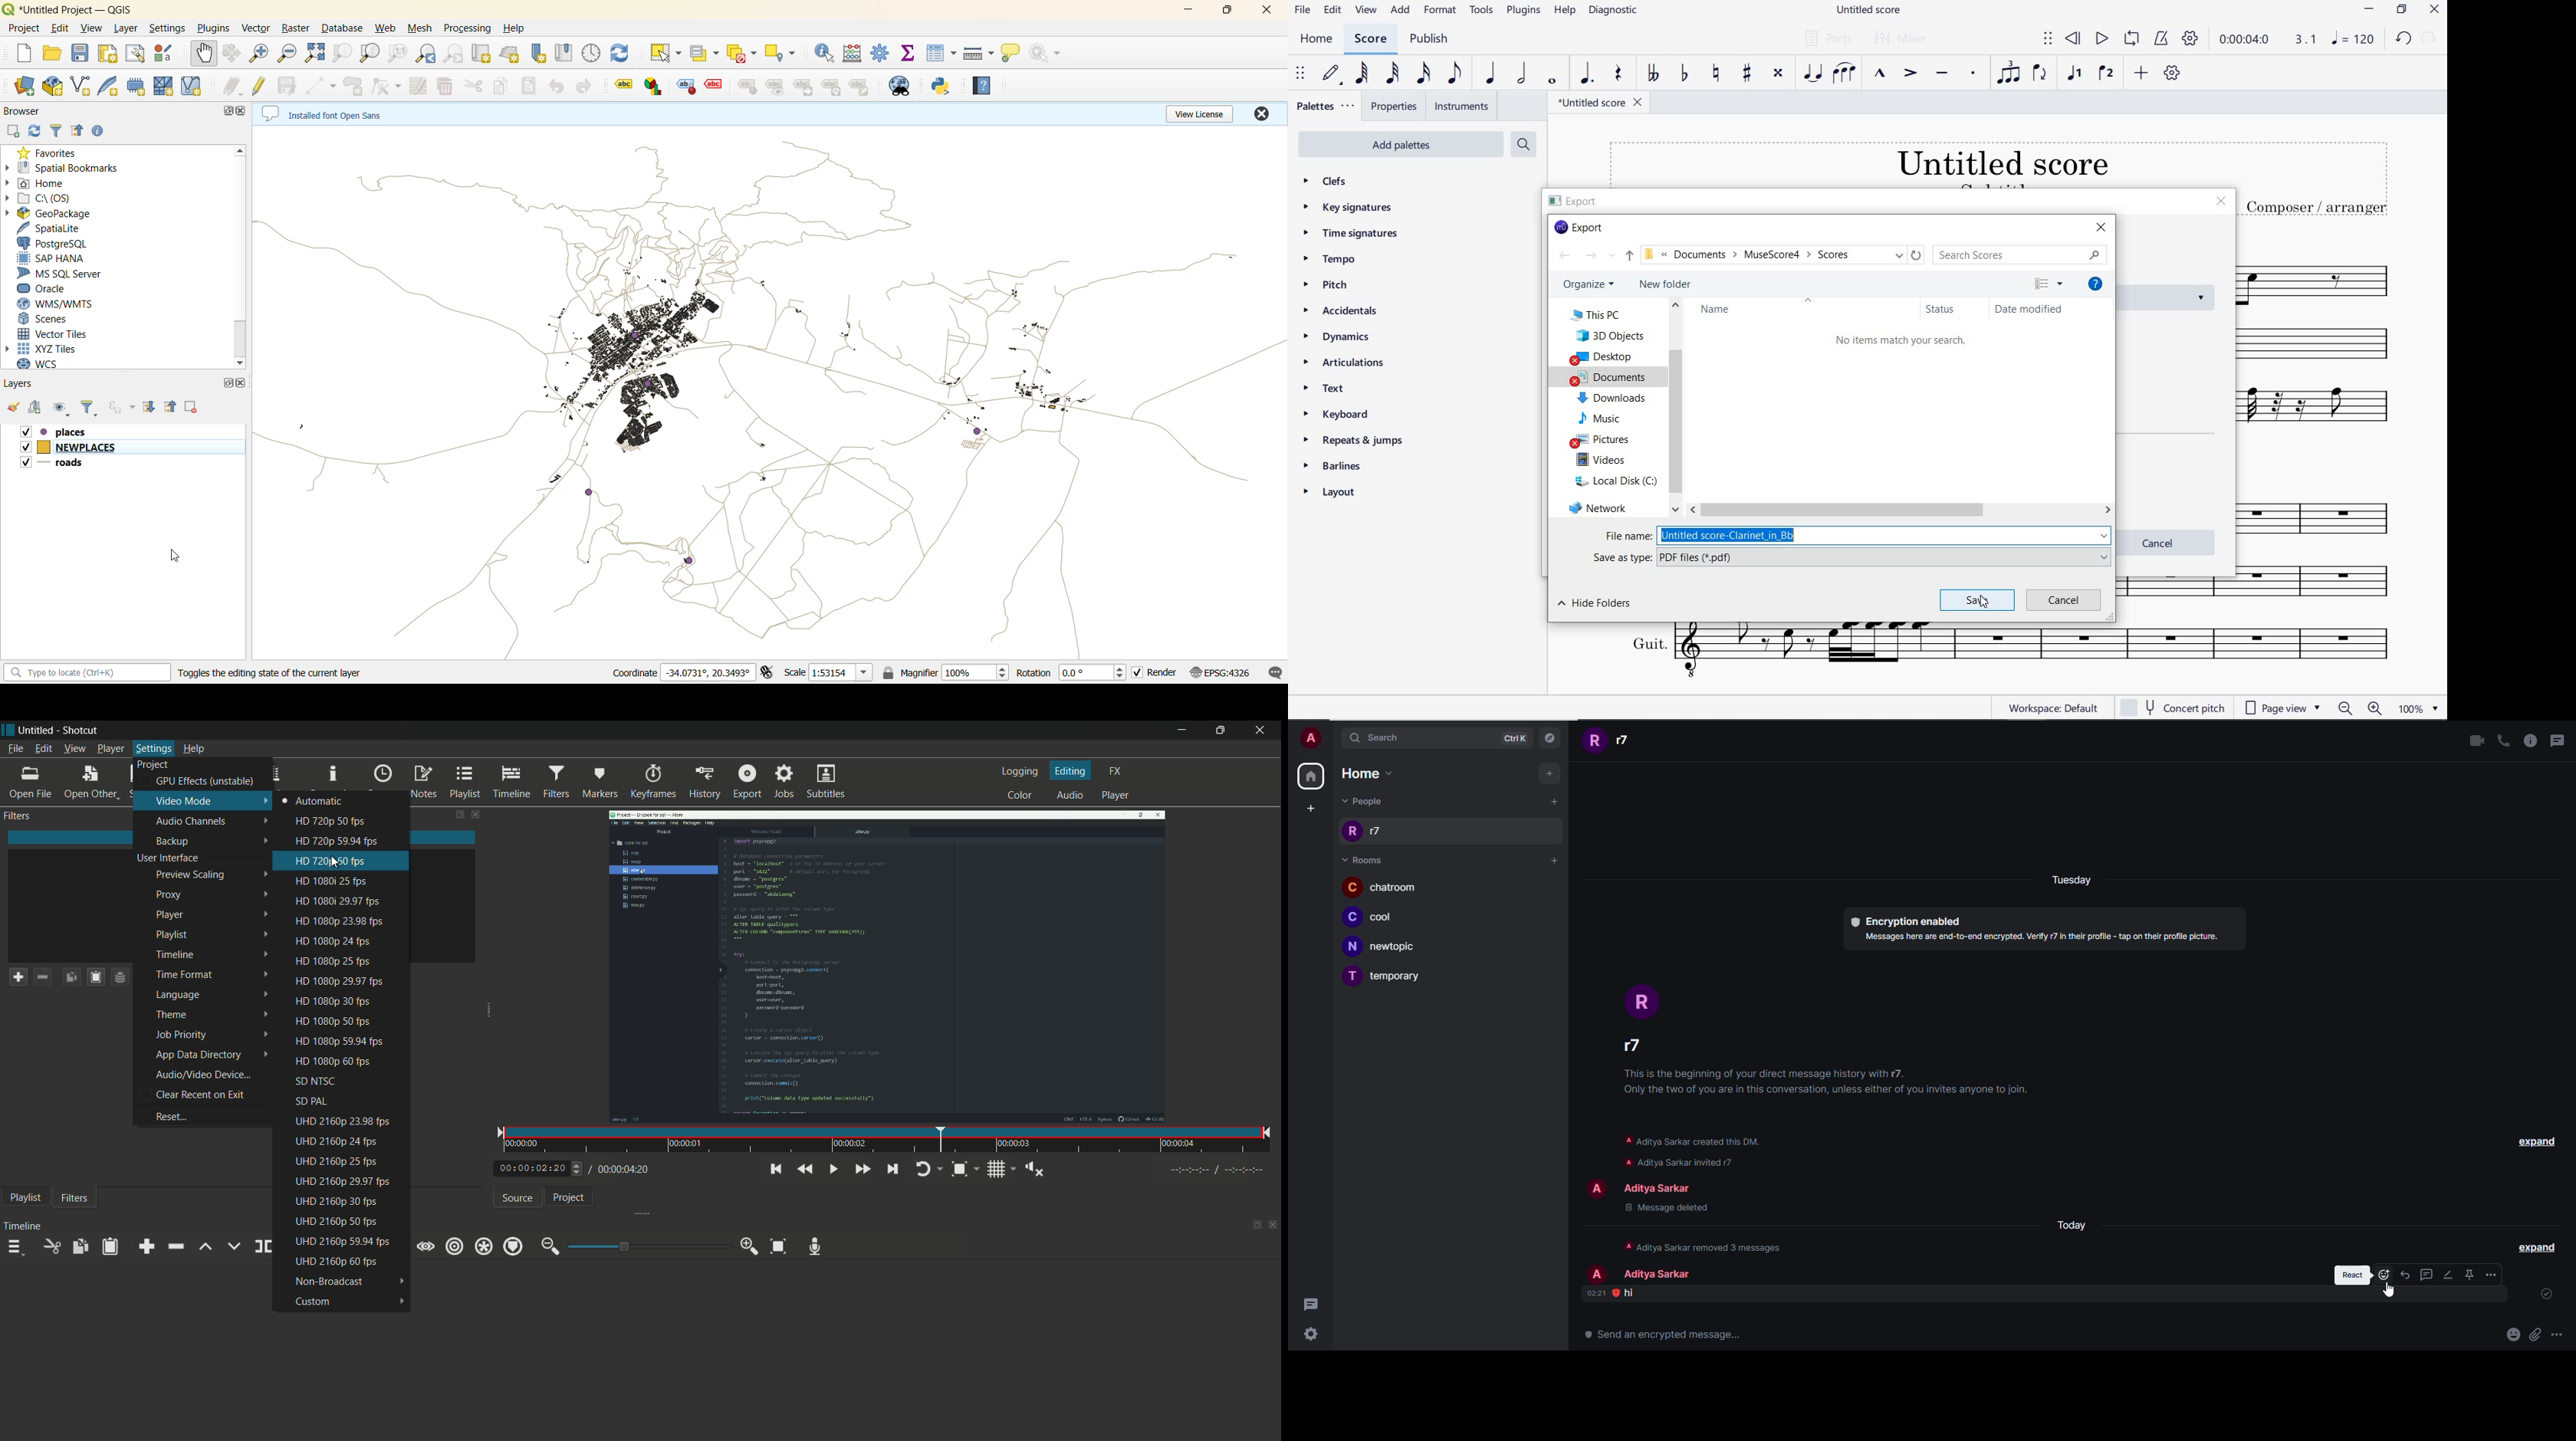  Describe the element at coordinates (346, 940) in the screenshot. I see `hd 1080p 24 fps` at that location.